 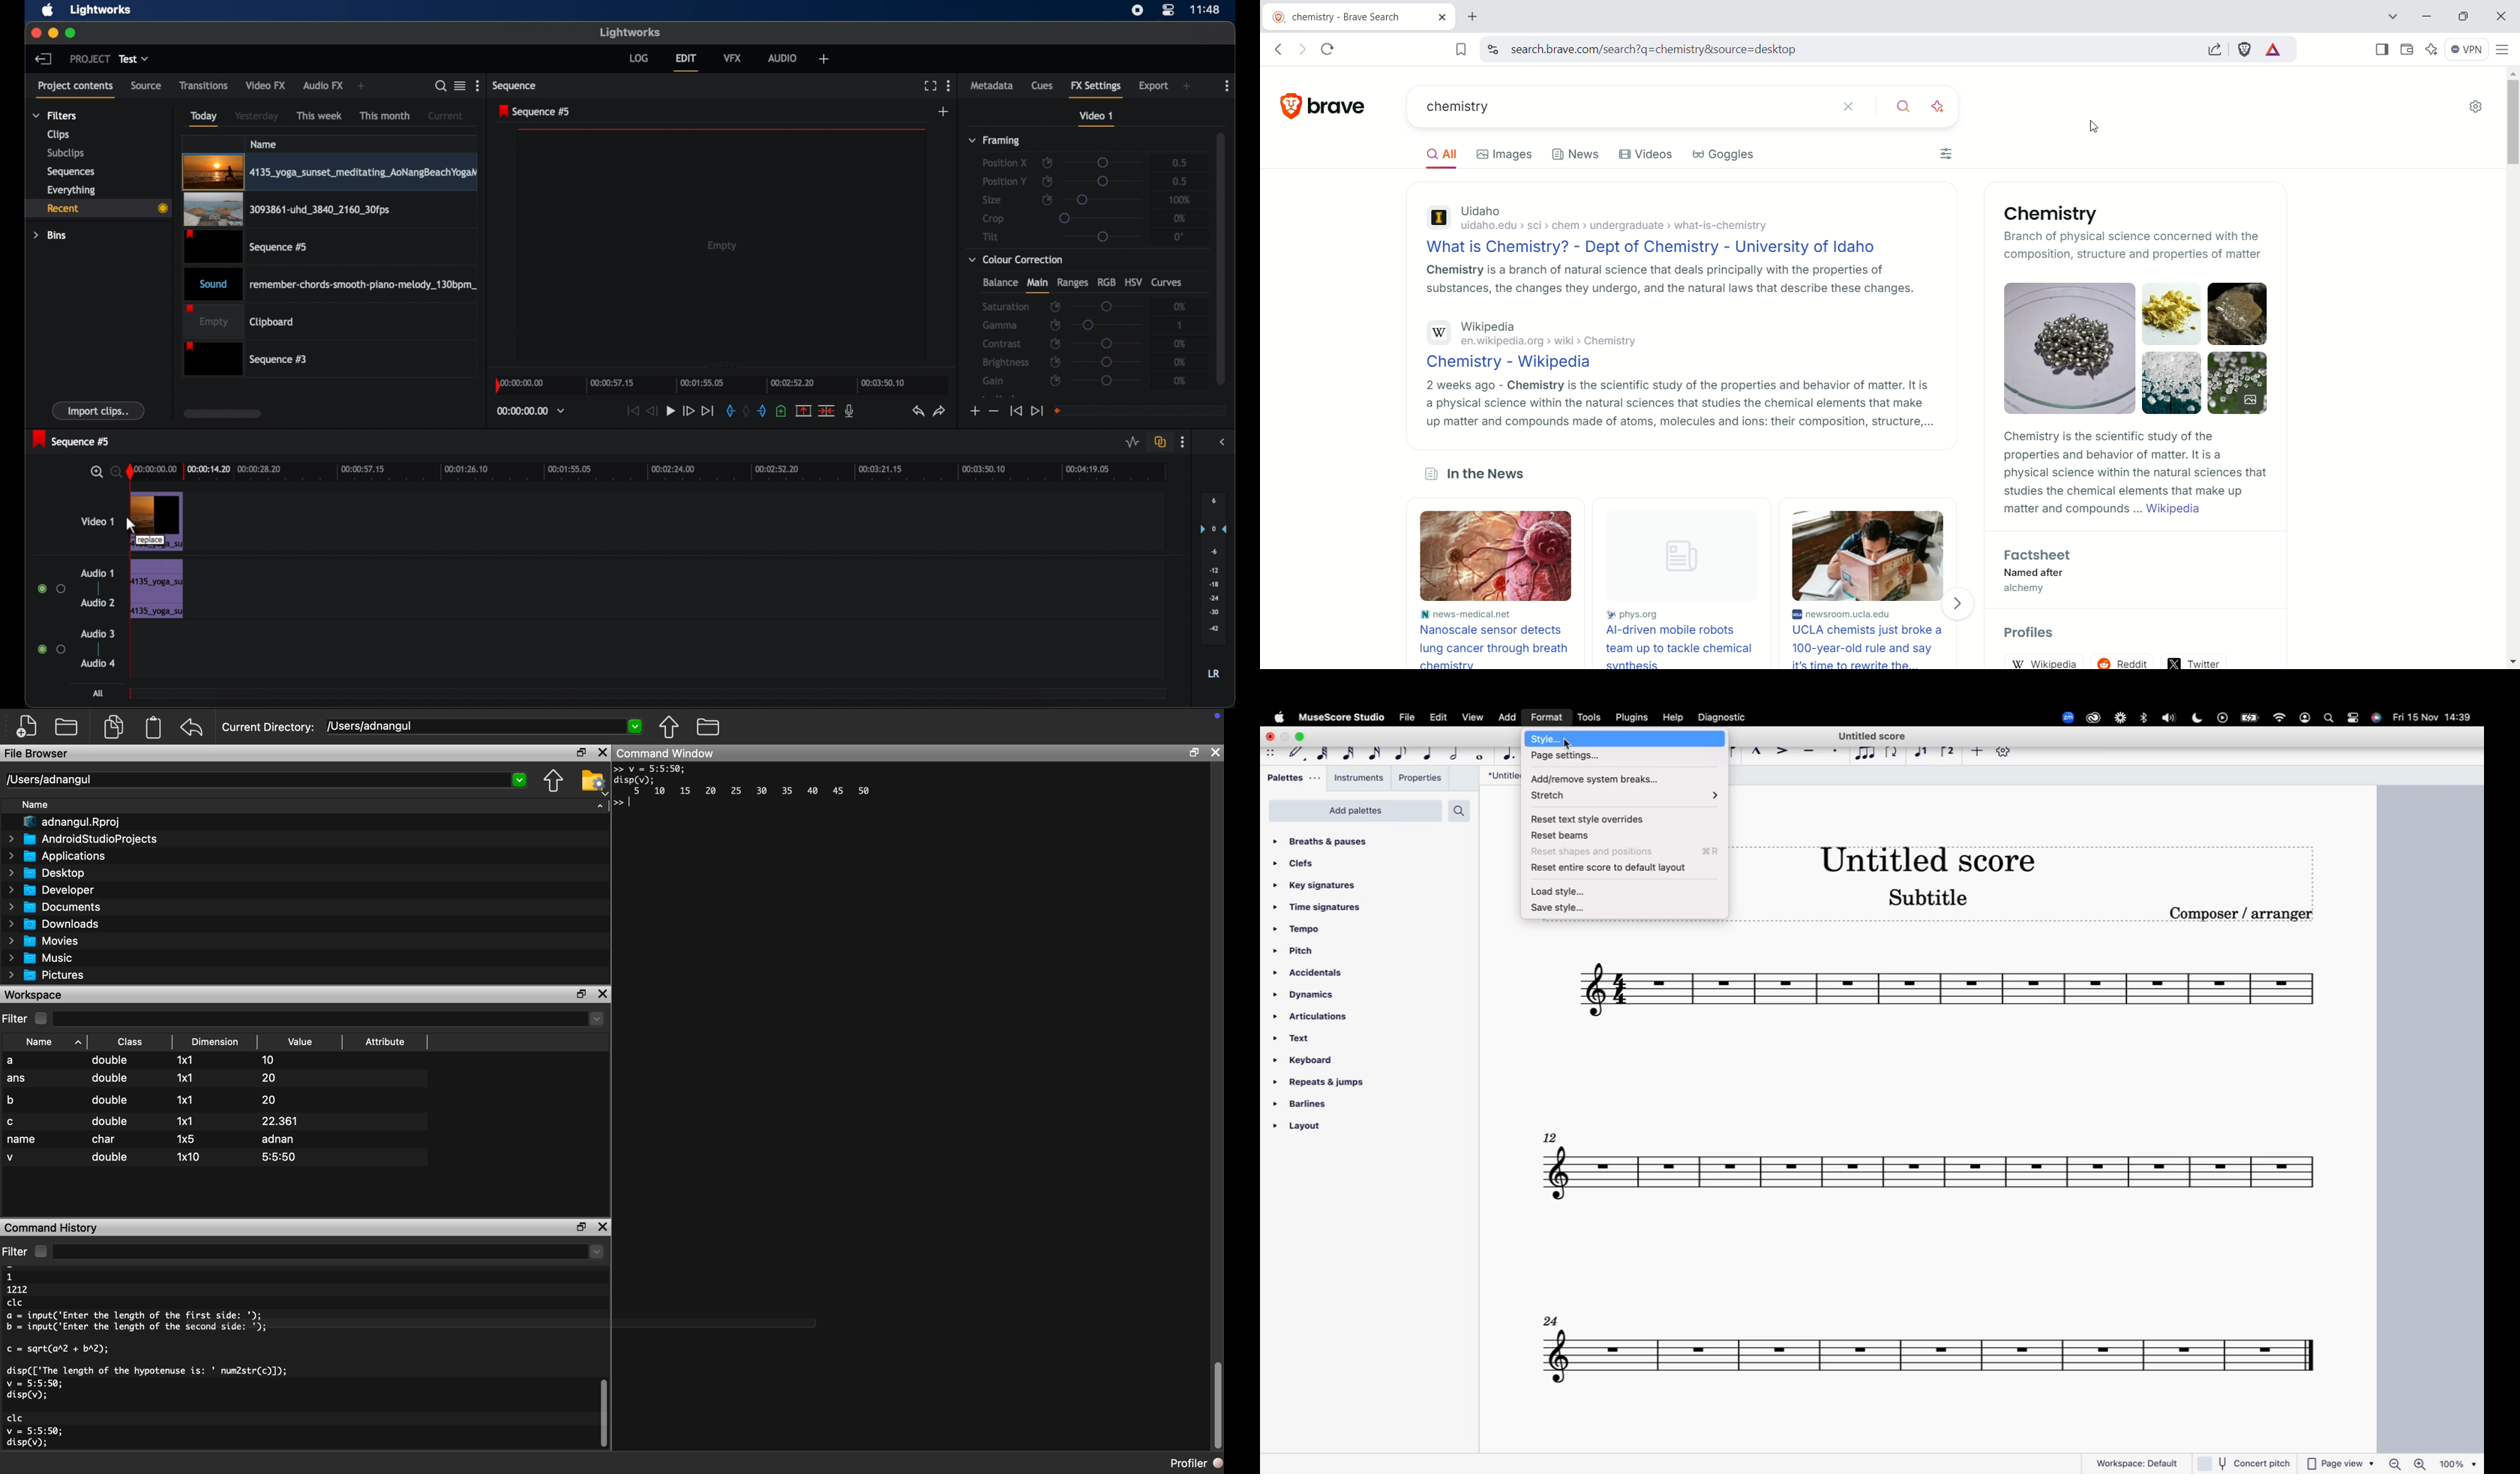 What do you see at coordinates (147, 1359) in the screenshot?
I see `11212clca = input('Enter the length of the first side: ');b = input('Enter the length of the second side: ');c = sqrt(ar2 + bA2);disp(['The length of the hypotenuse is: ' num2str(c)]);v = 5:5:50;disp(v);Gl'Gv = 5:5:50;disp(v);` at bounding box center [147, 1359].